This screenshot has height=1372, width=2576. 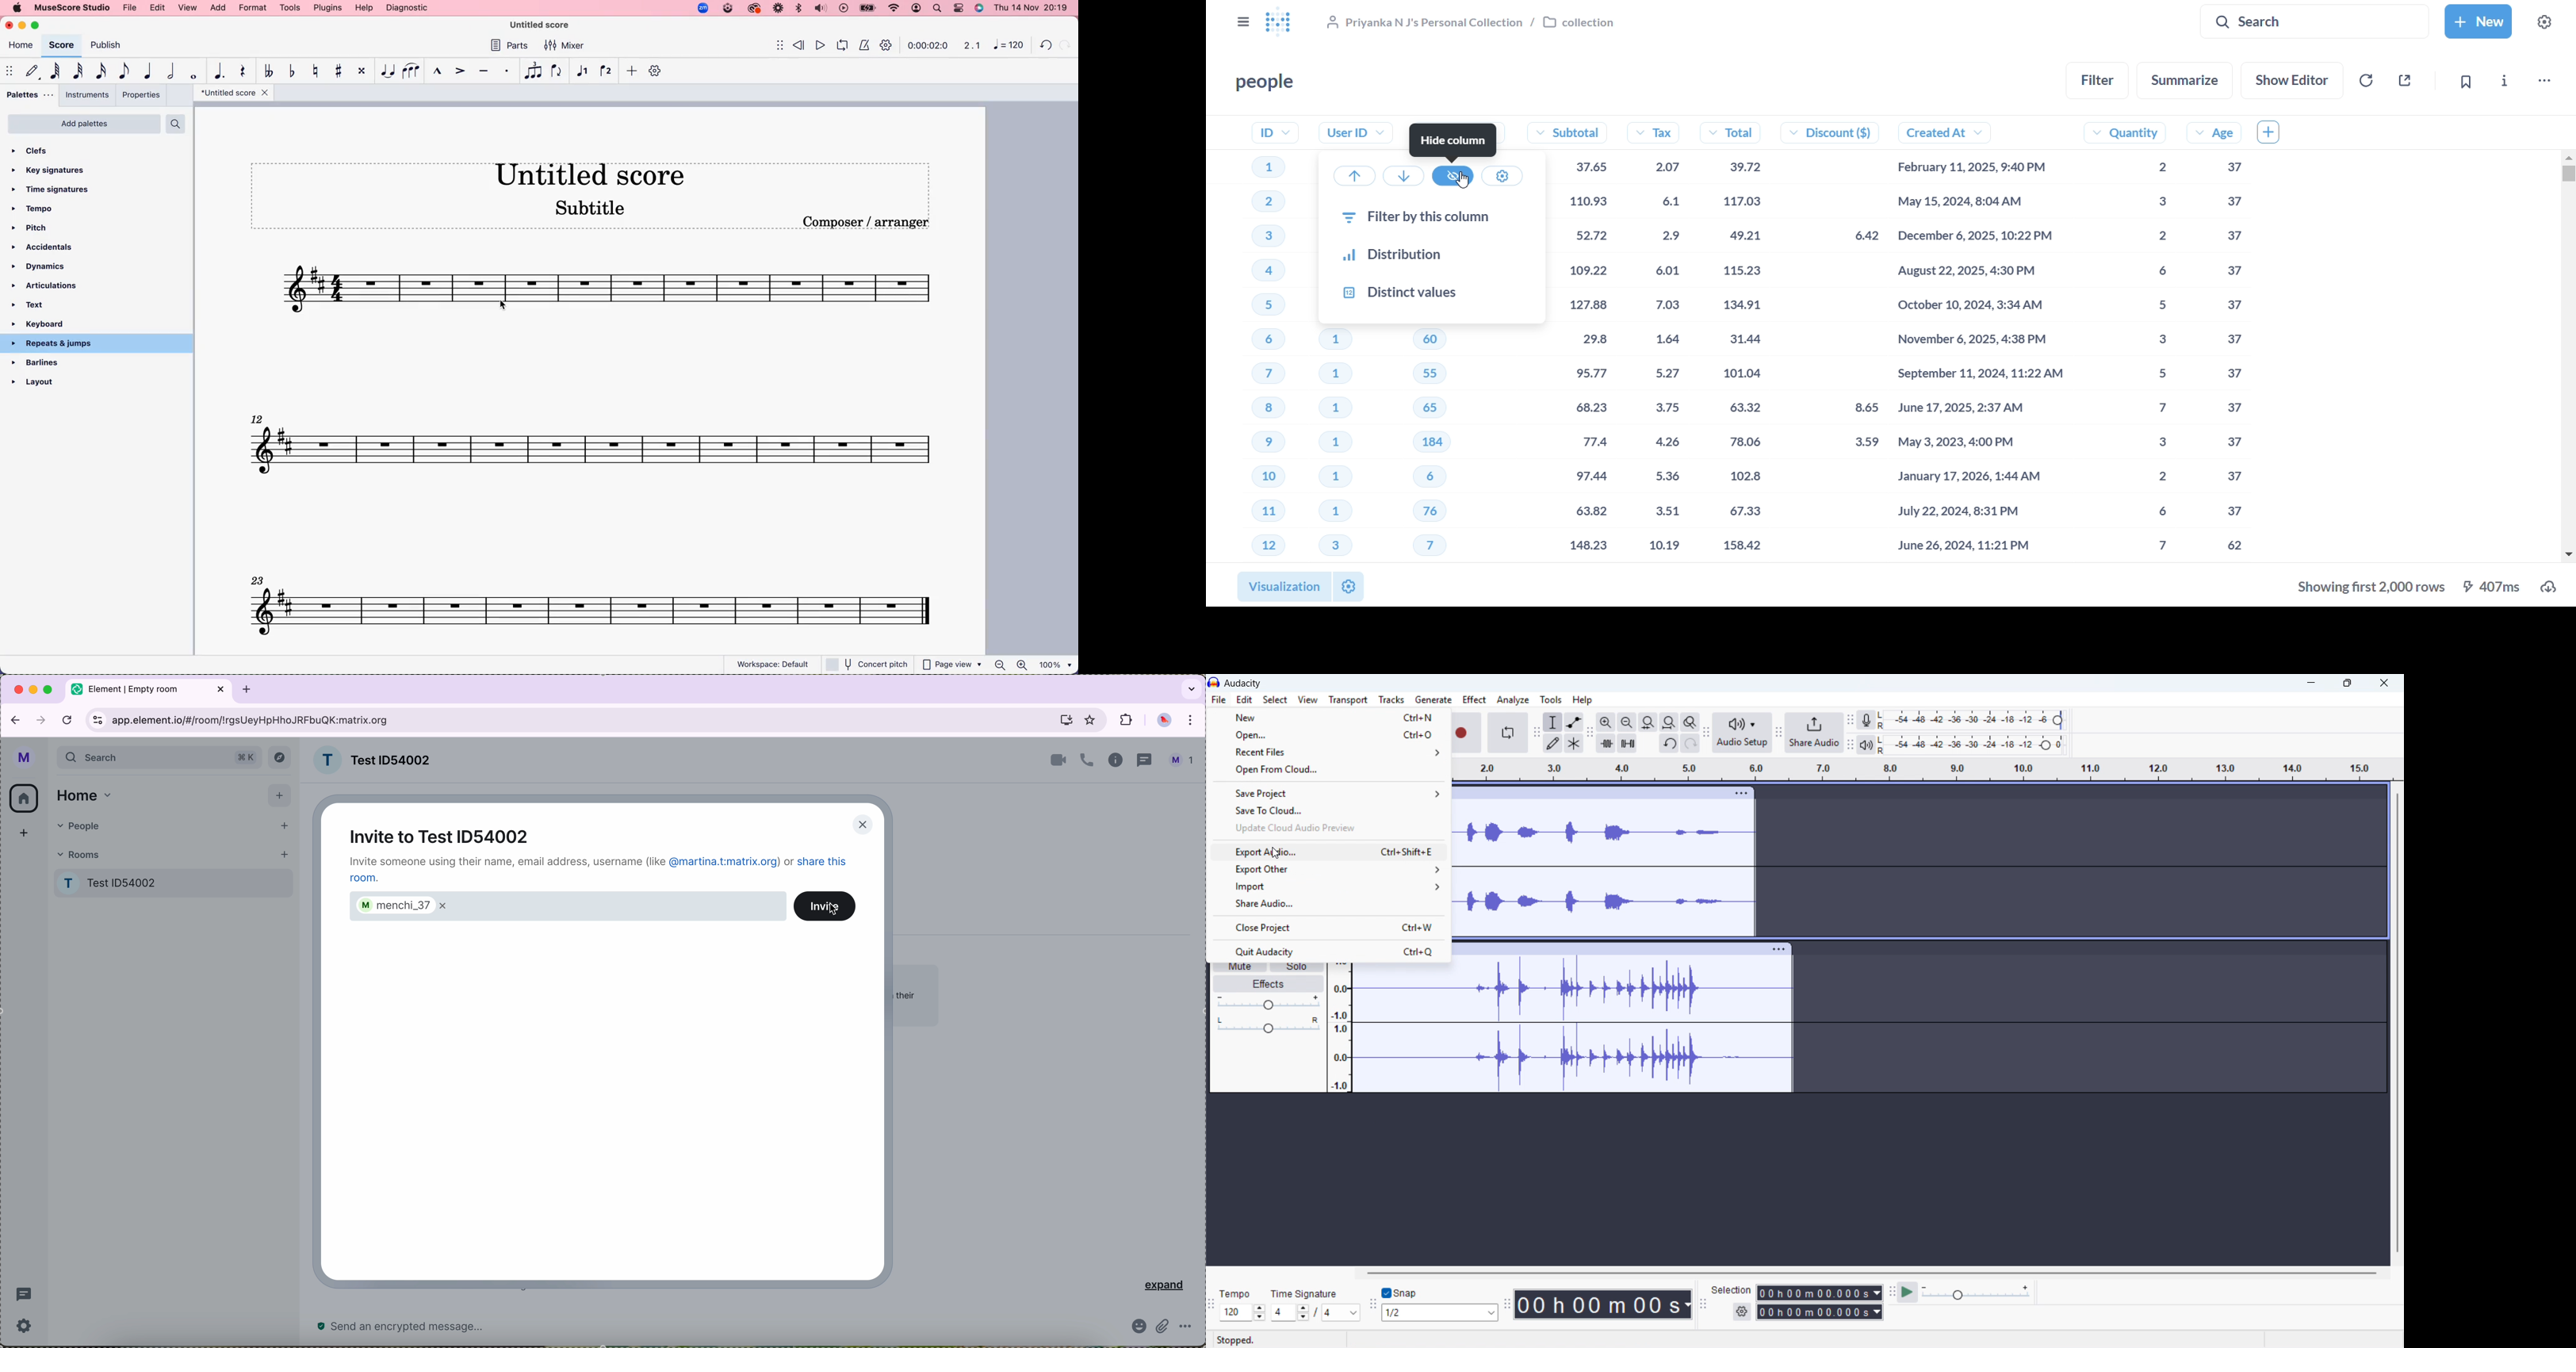 What do you see at coordinates (1166, 1329) in the screenshot?
I see `attach file` at bounding box center [1166, 1329].